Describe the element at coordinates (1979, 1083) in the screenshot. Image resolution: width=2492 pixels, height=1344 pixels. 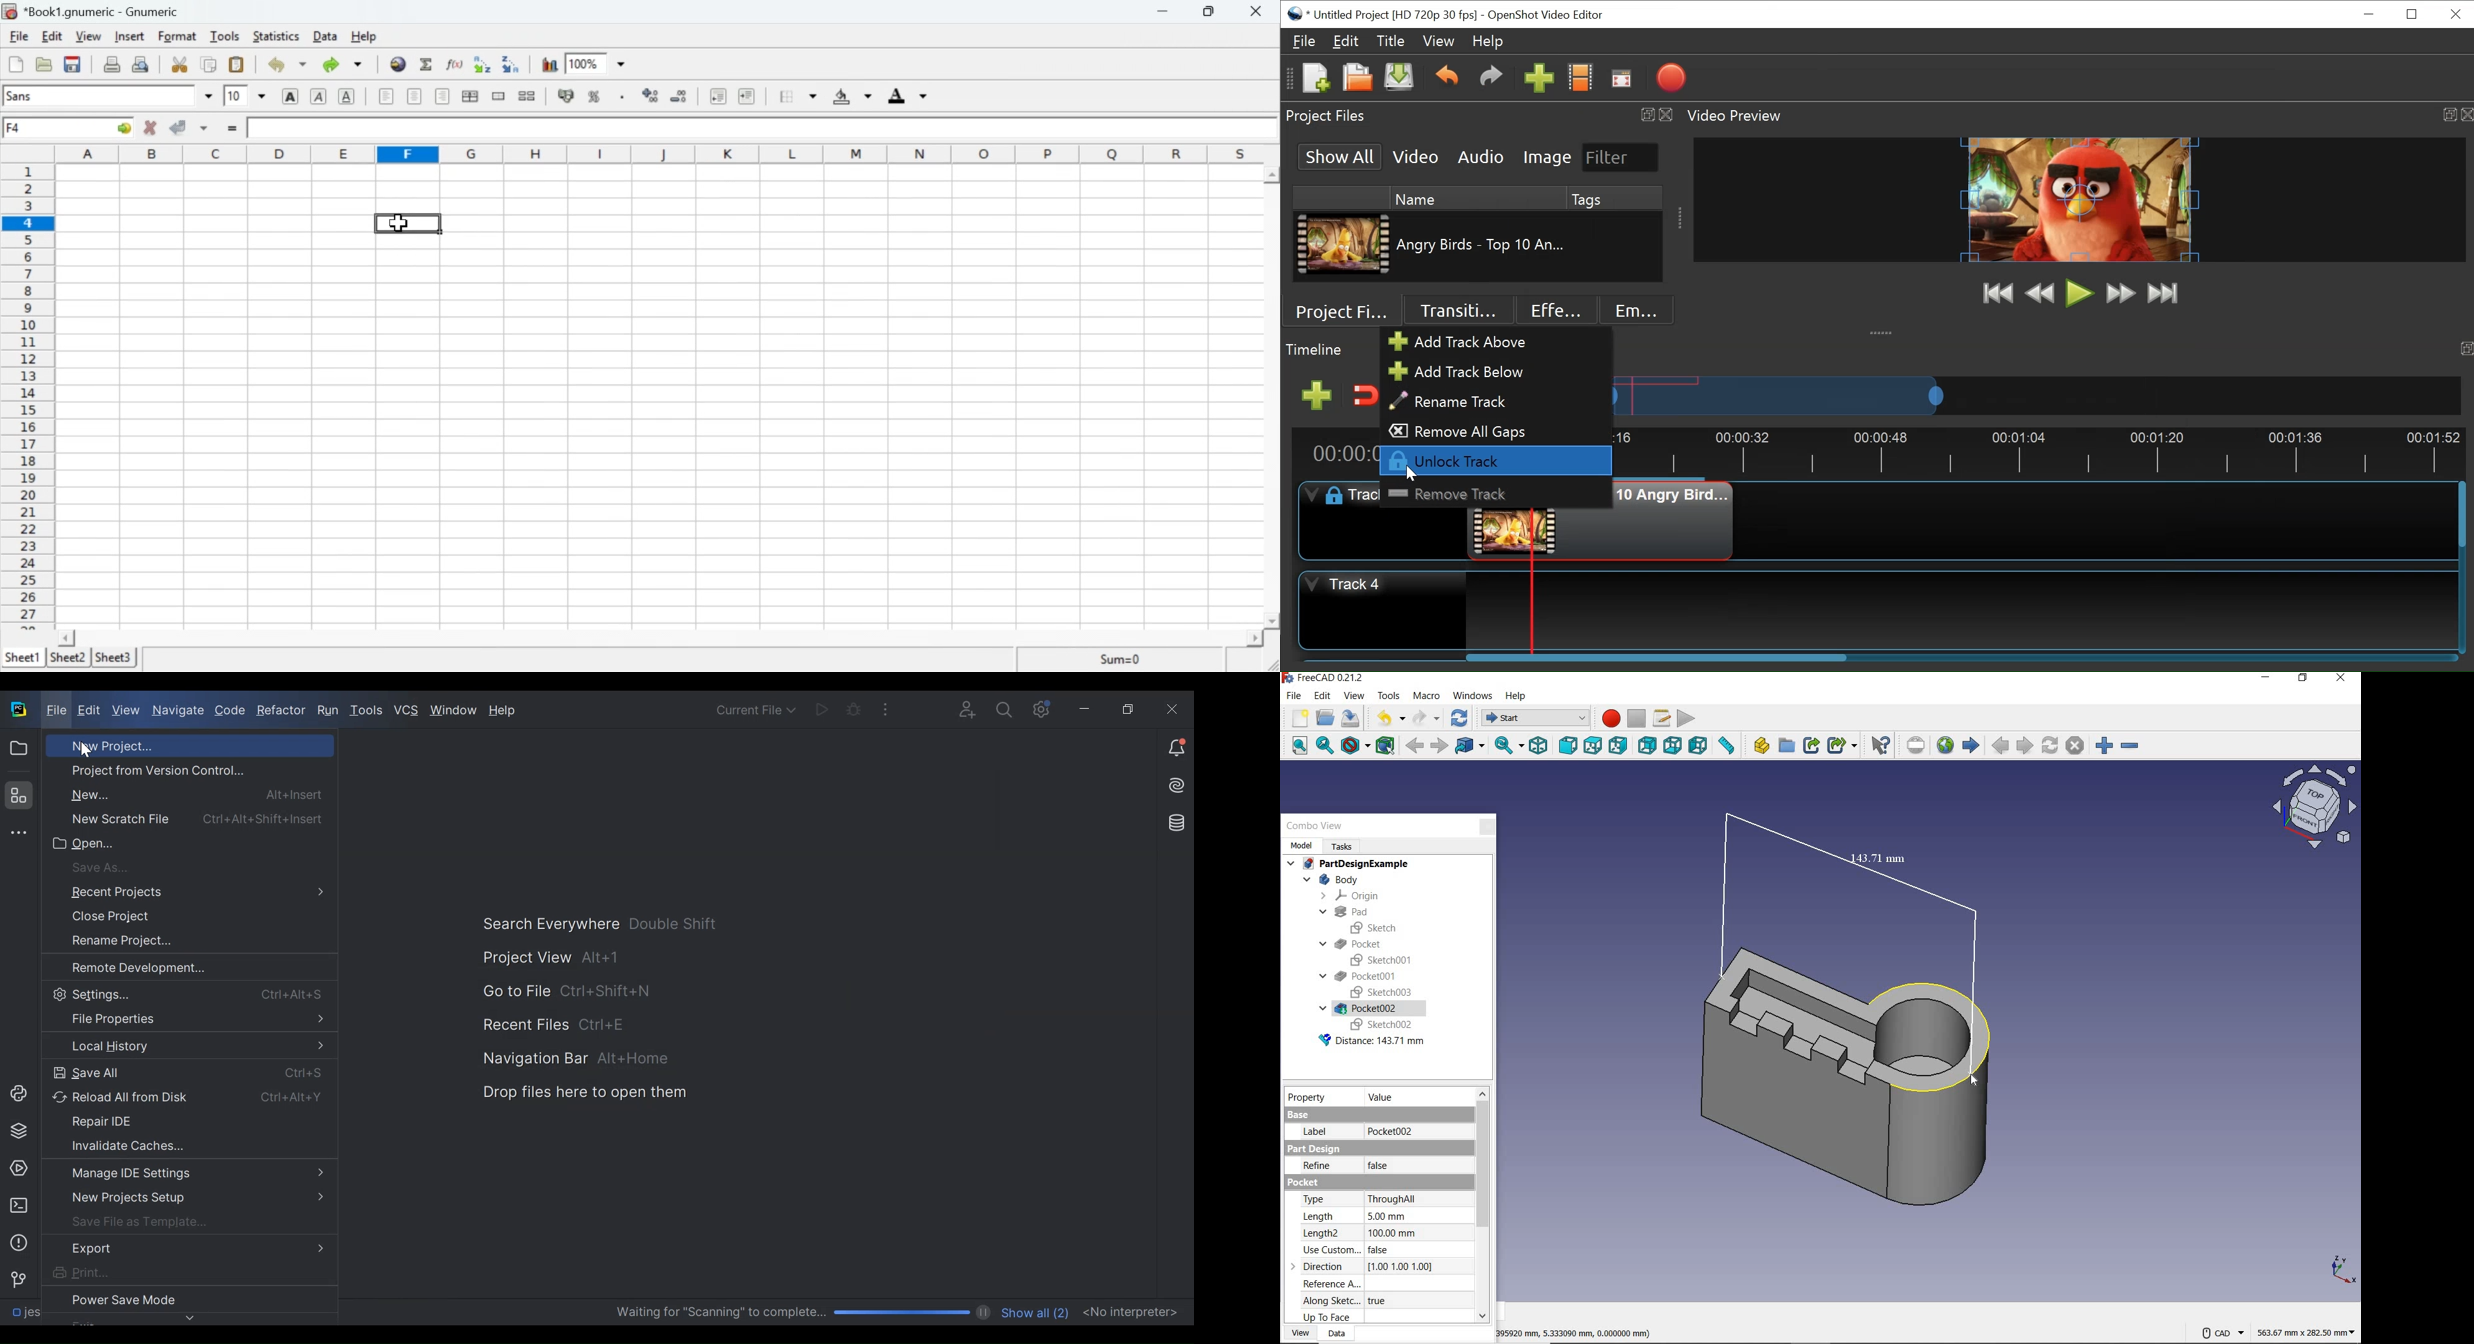
I see `cursor ` at that location.